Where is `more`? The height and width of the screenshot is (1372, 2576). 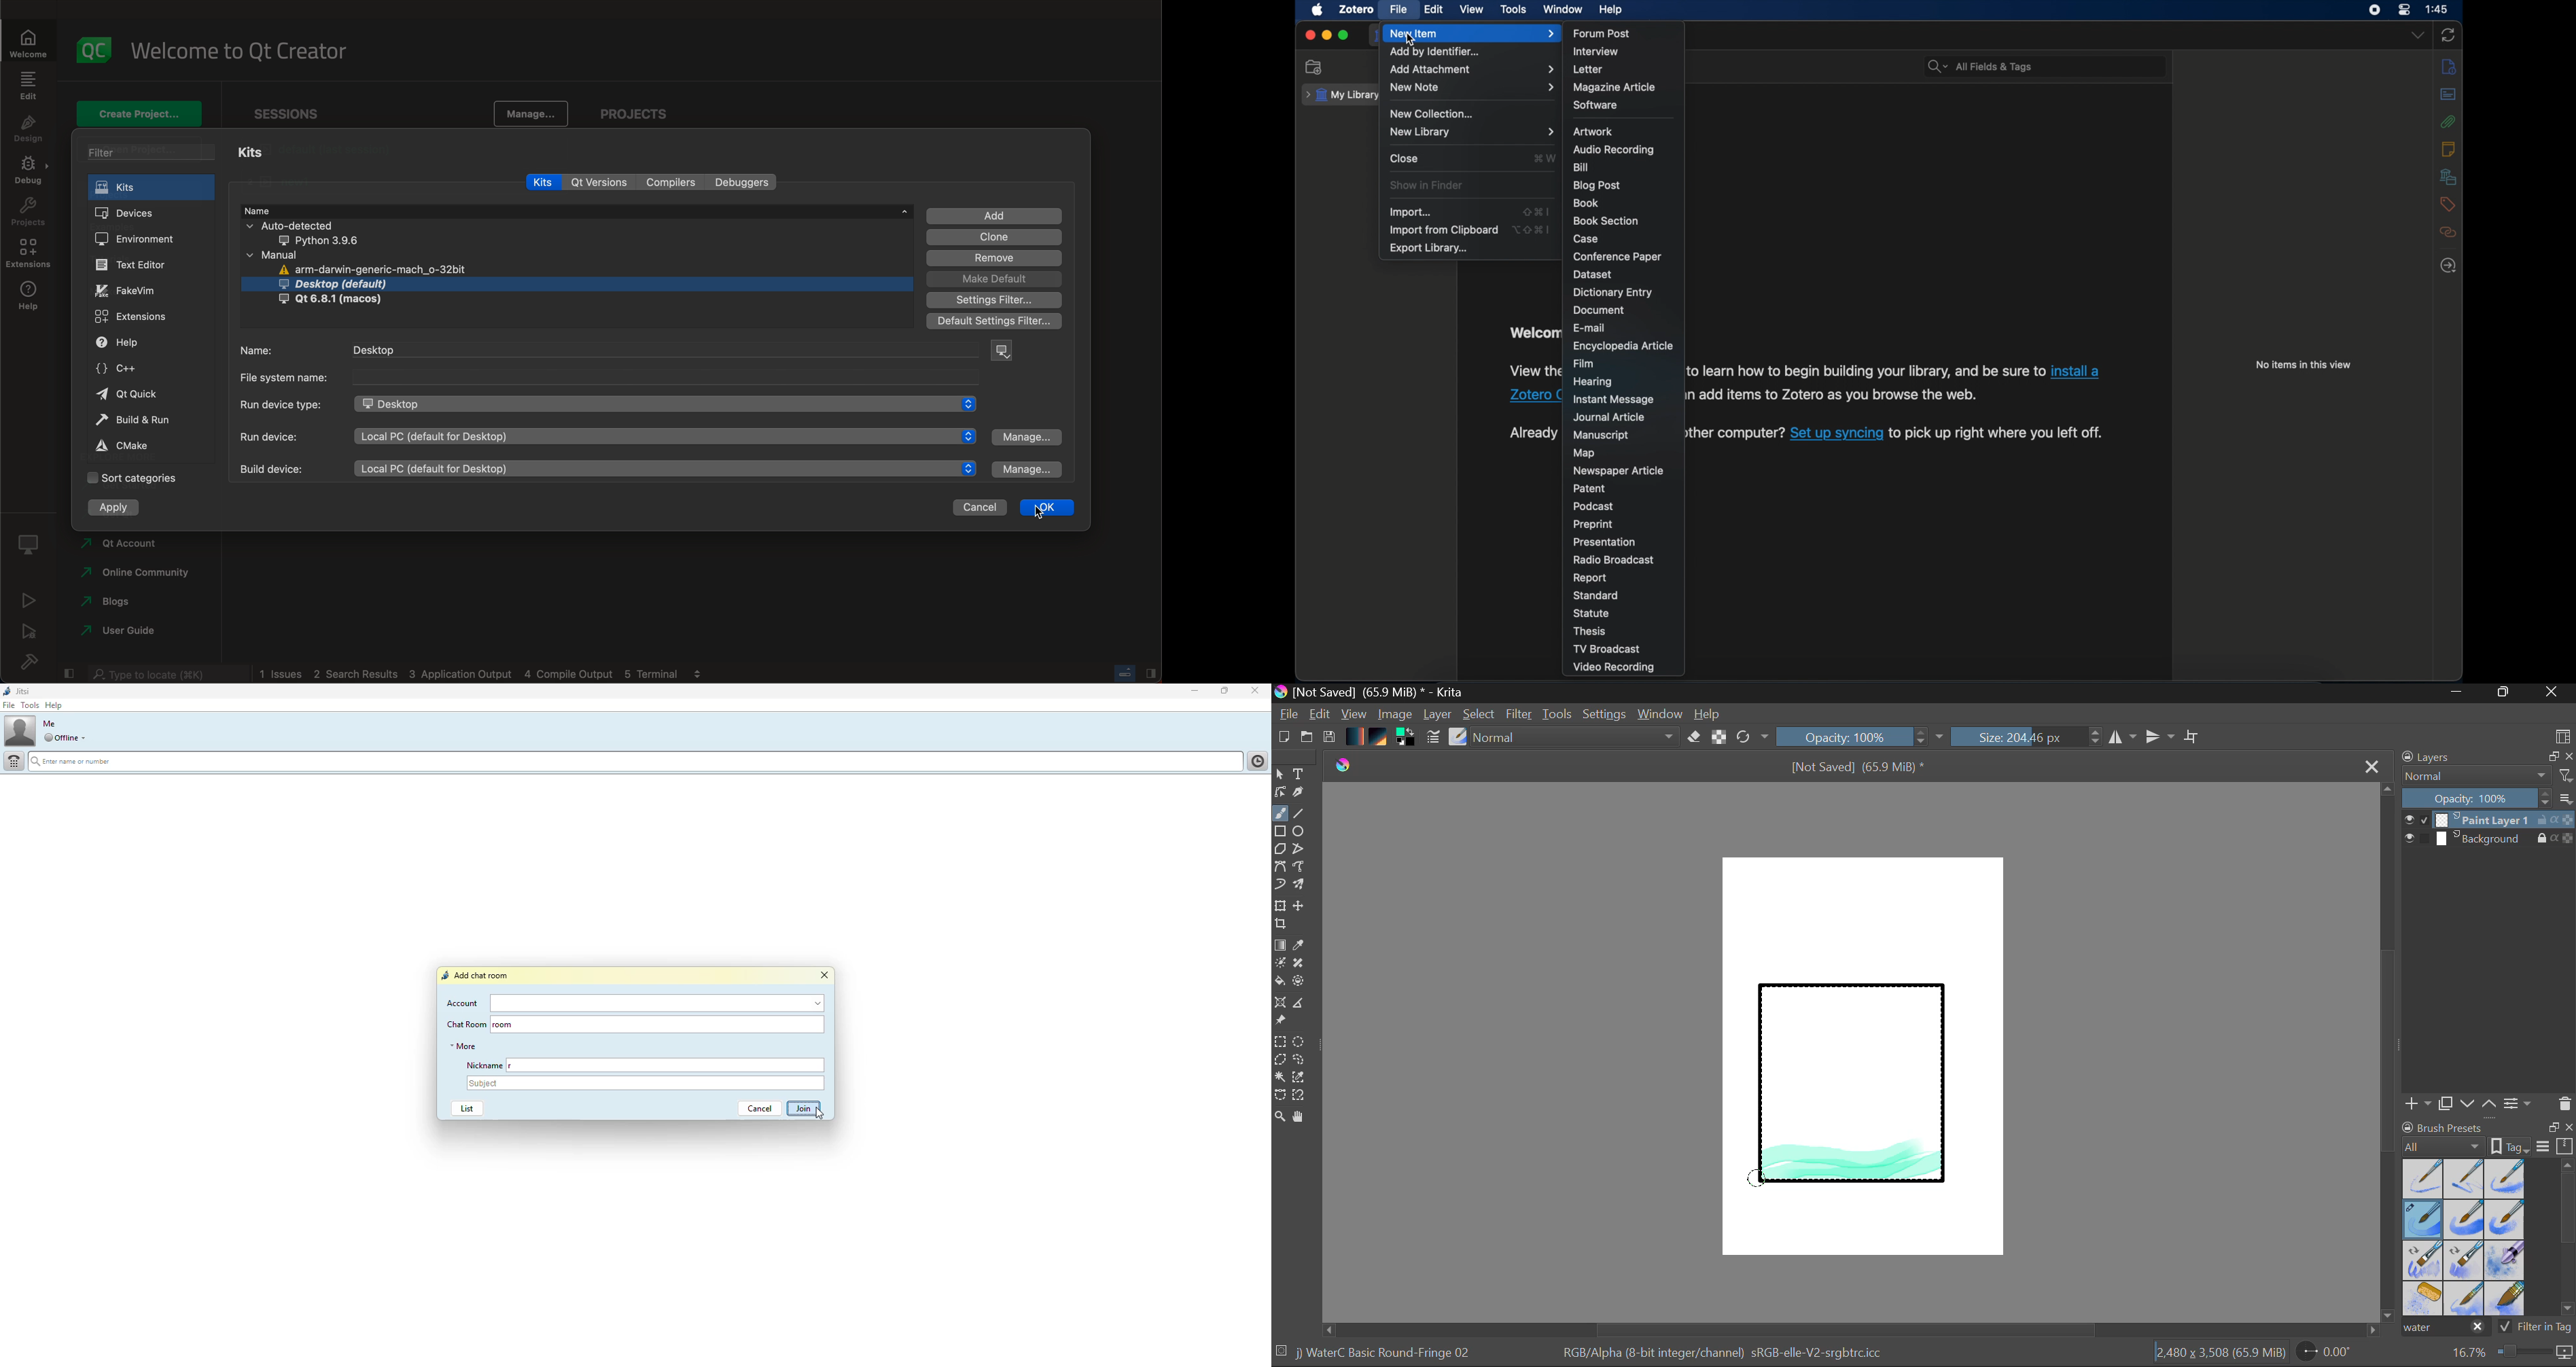
more is located at coordinates (464, 1046).